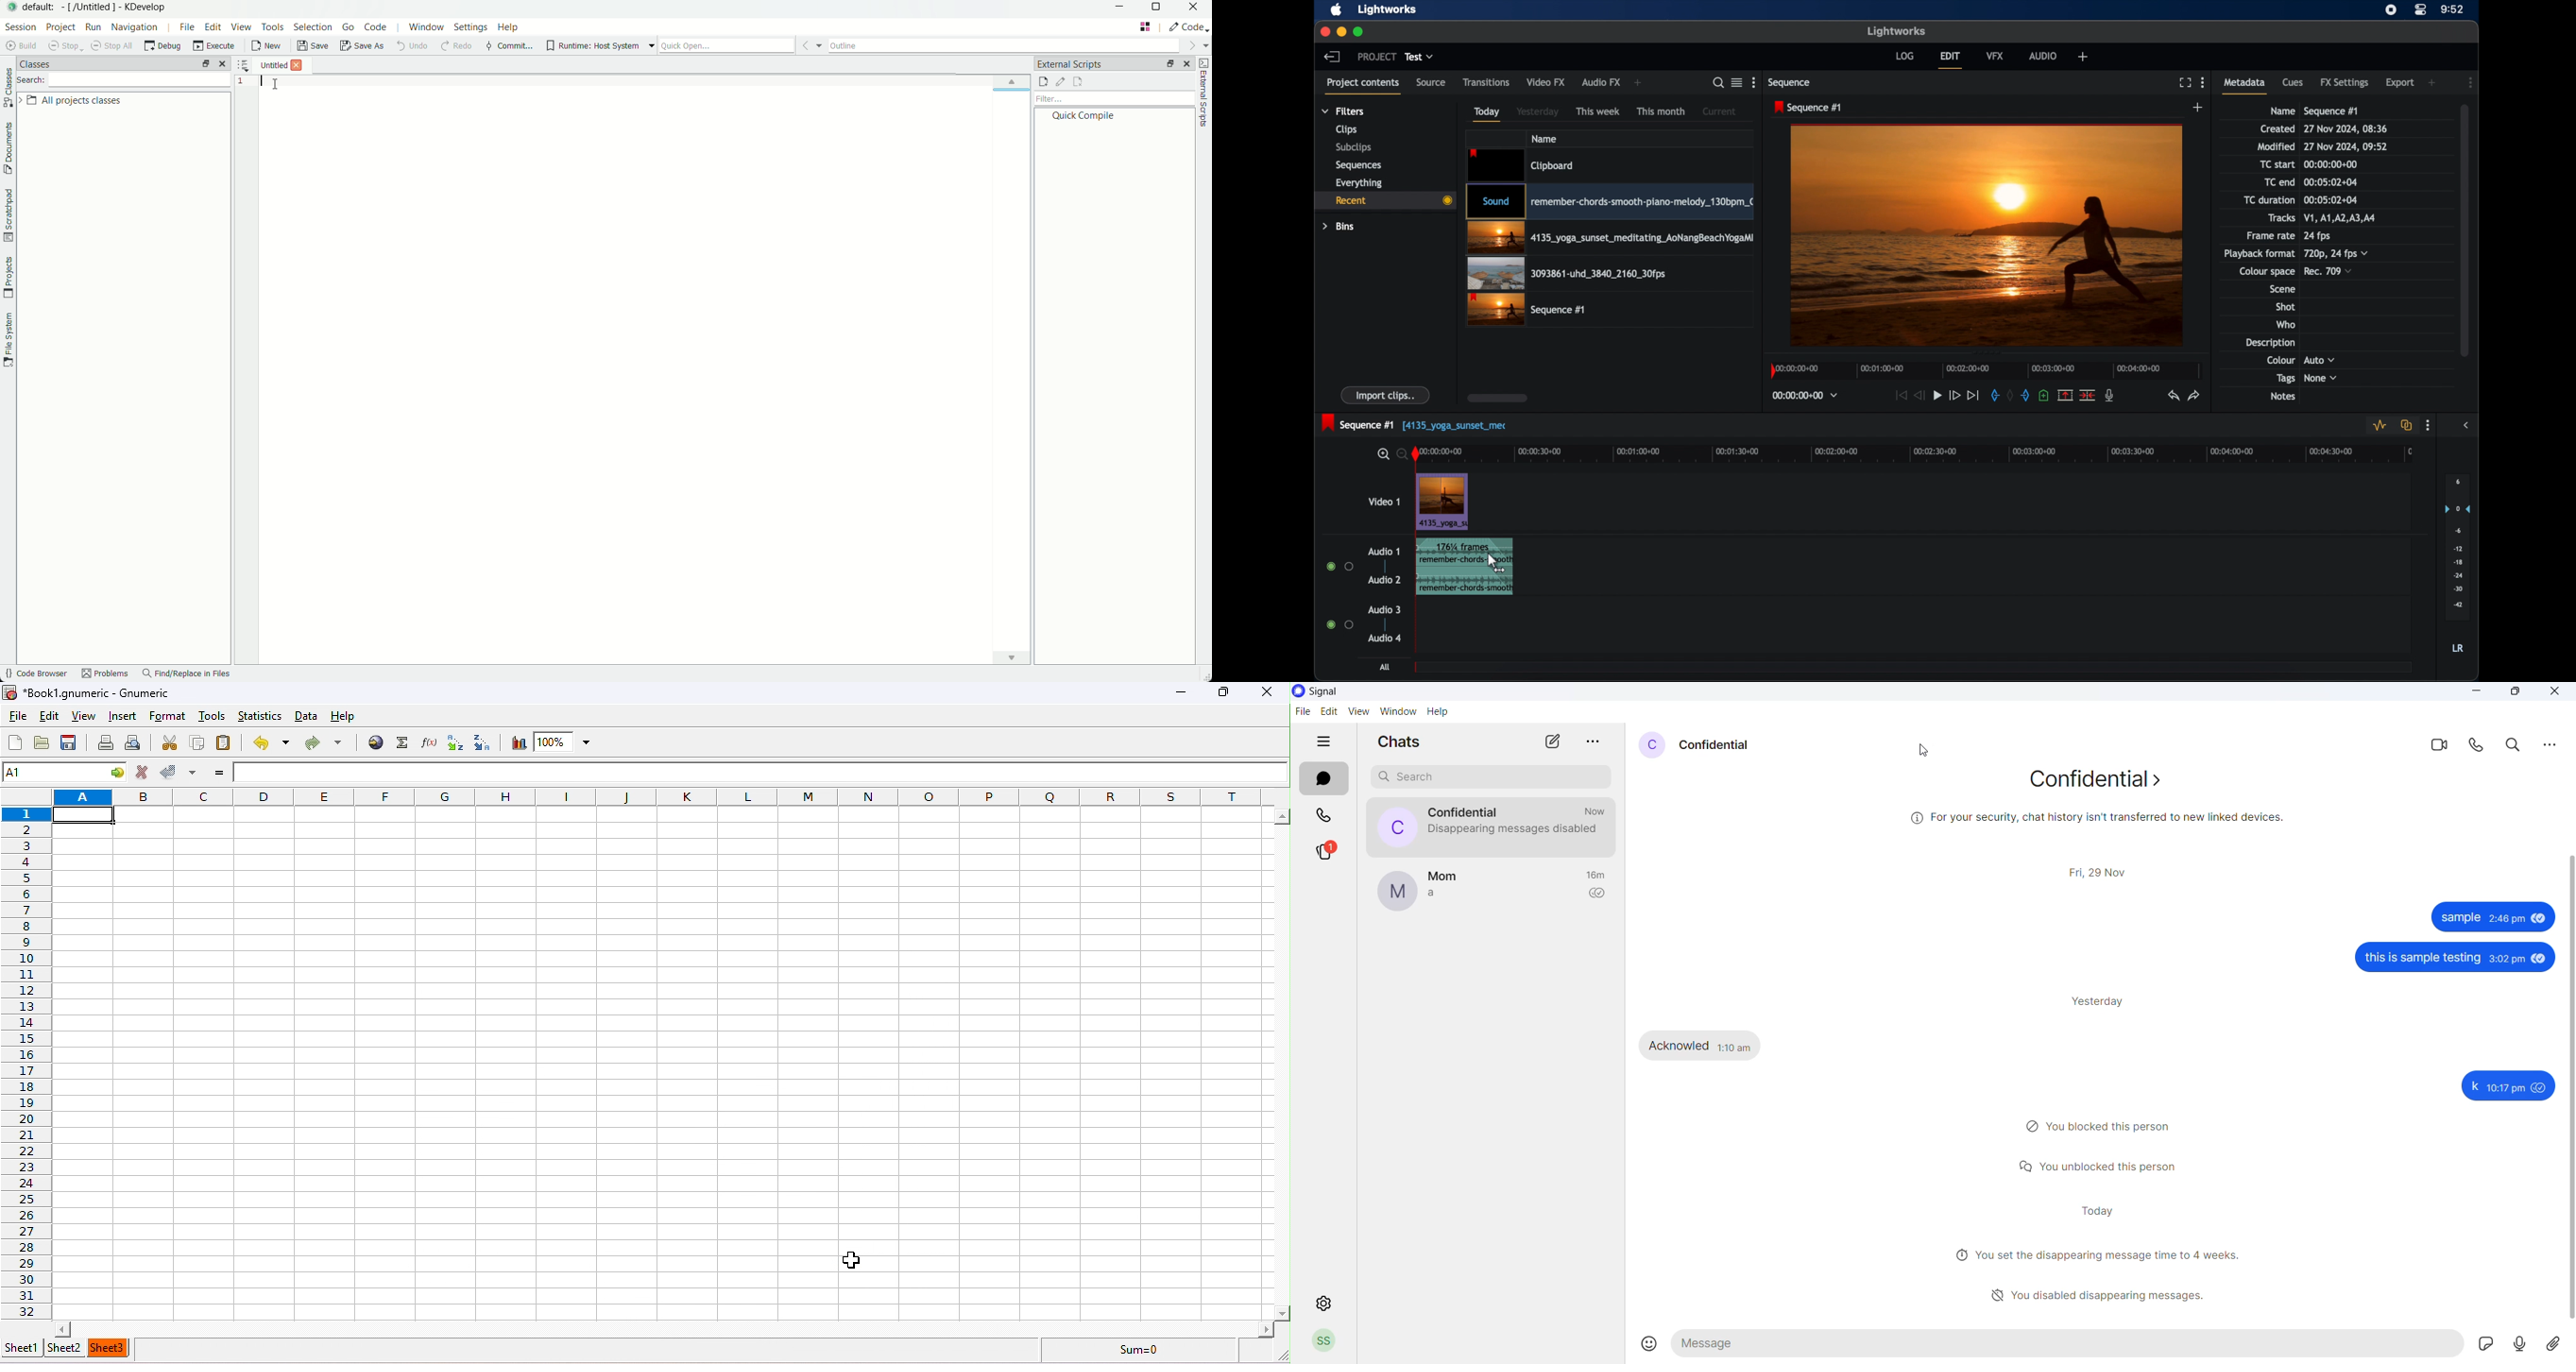  I want to click on project contents, so click(1363, 86).